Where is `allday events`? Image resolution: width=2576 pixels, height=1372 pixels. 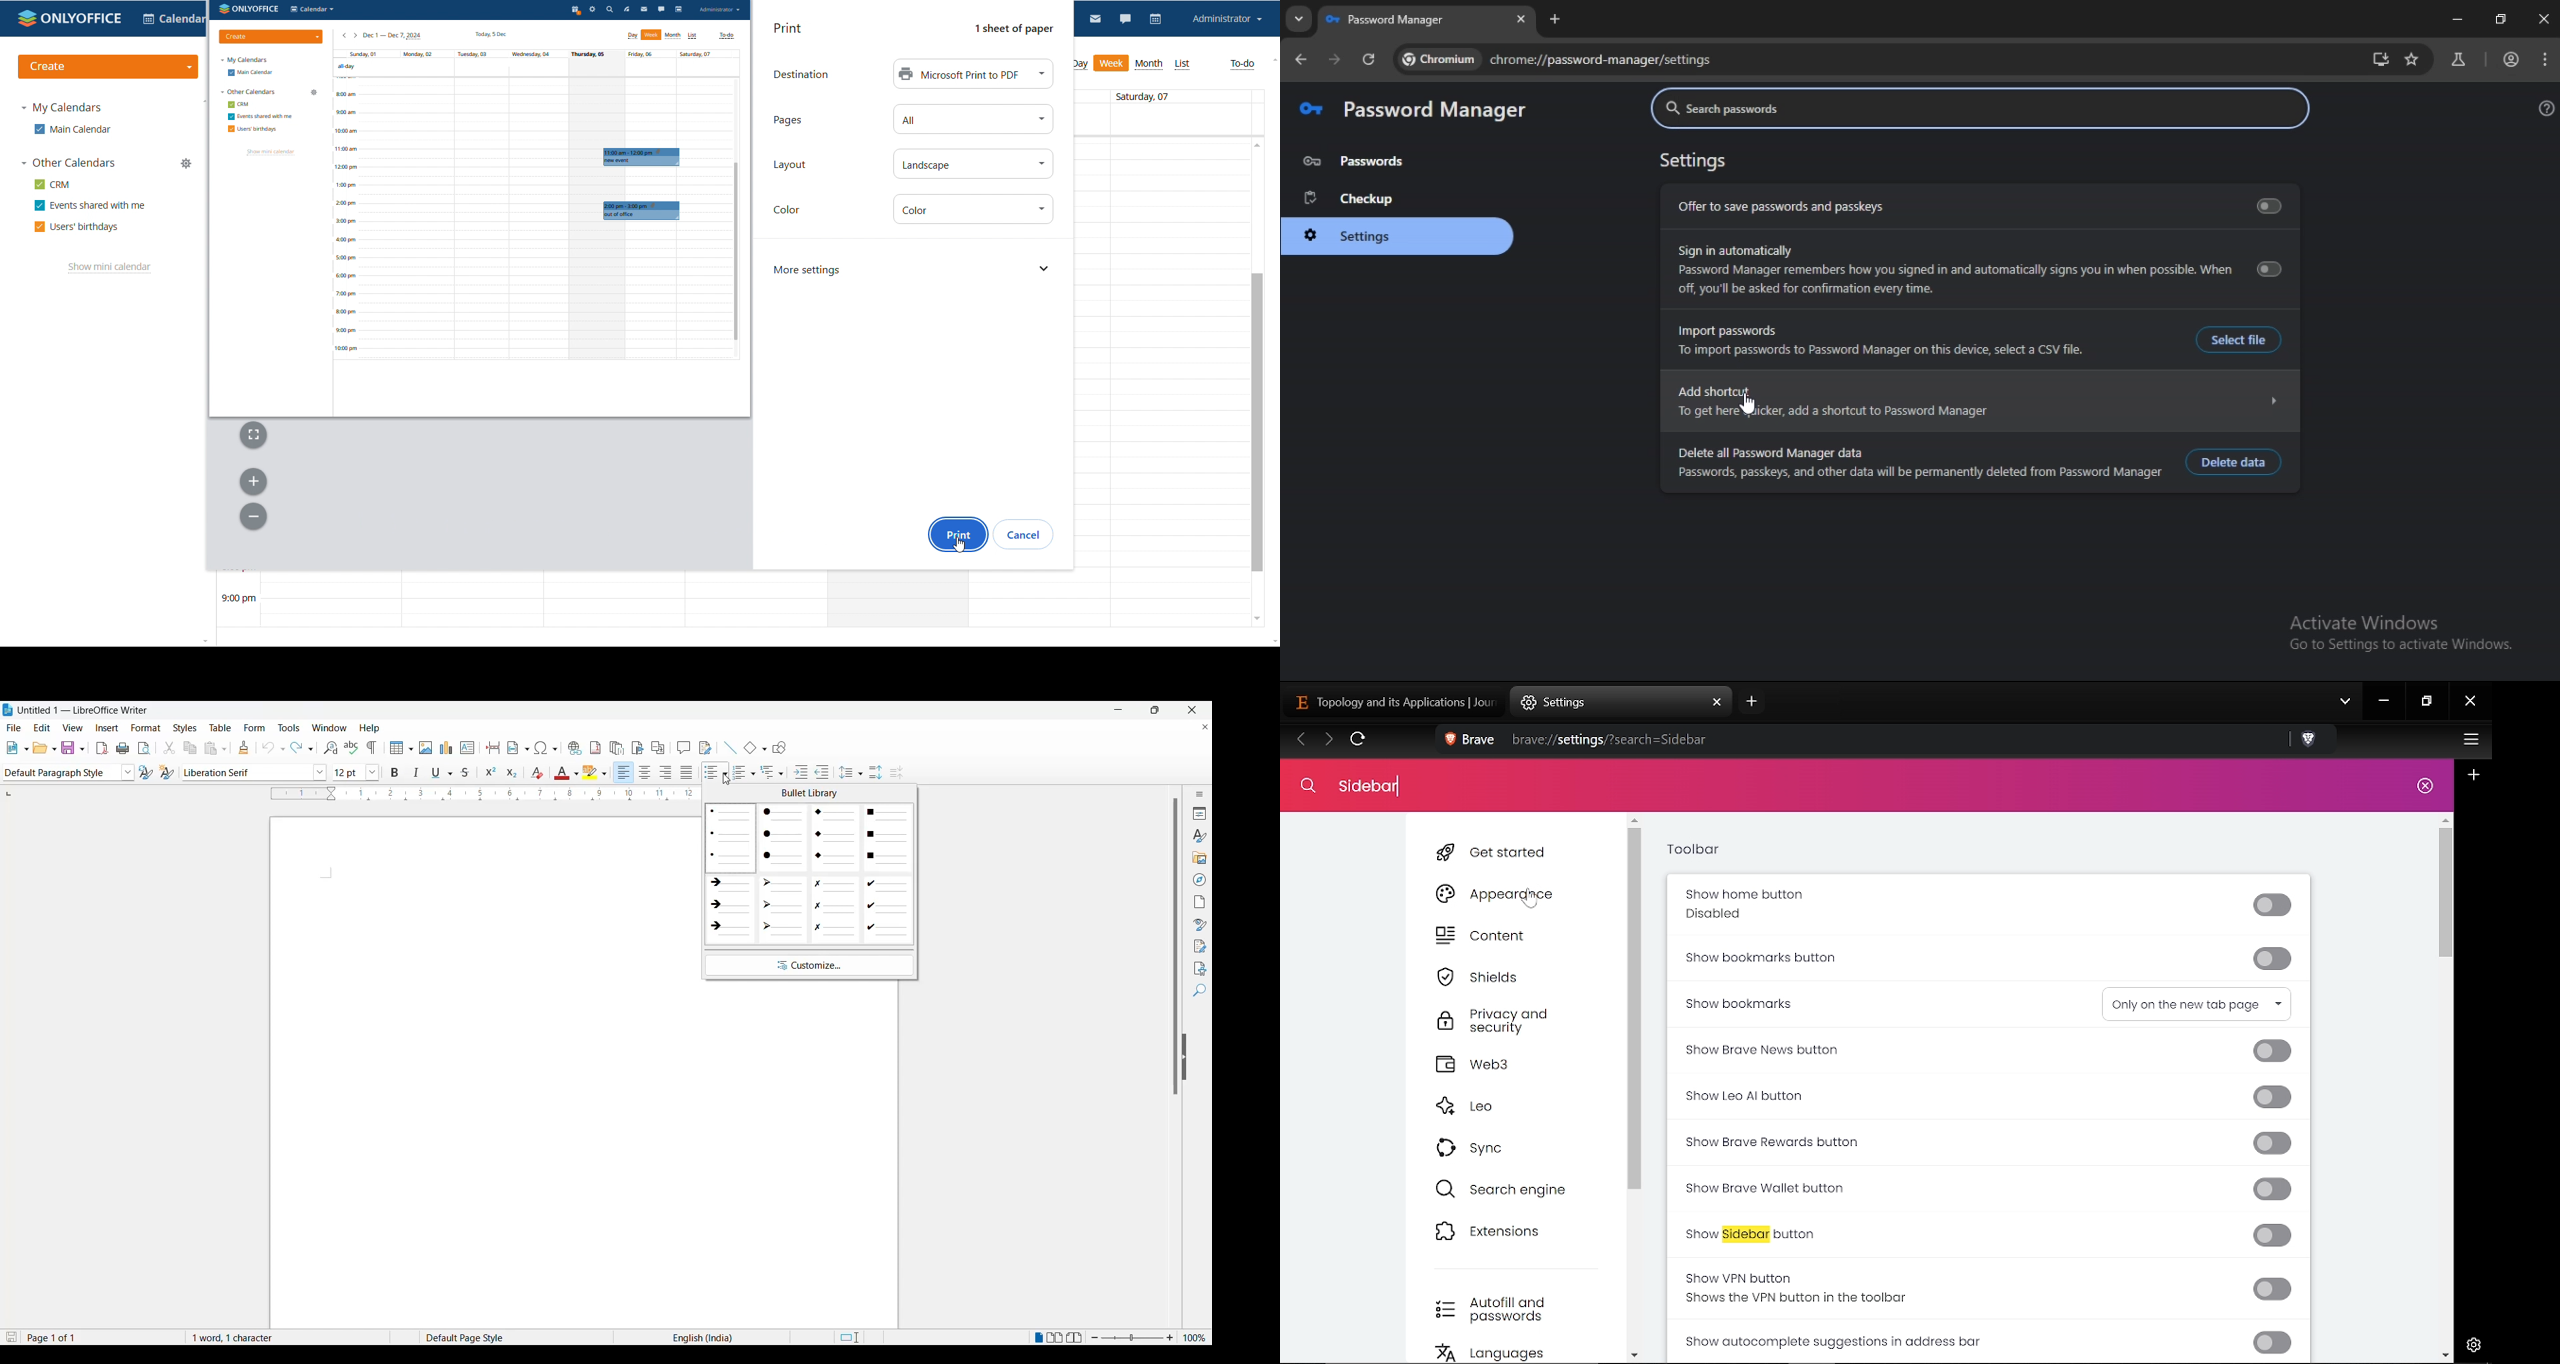
allday events is located at coordinates (1165, 119).